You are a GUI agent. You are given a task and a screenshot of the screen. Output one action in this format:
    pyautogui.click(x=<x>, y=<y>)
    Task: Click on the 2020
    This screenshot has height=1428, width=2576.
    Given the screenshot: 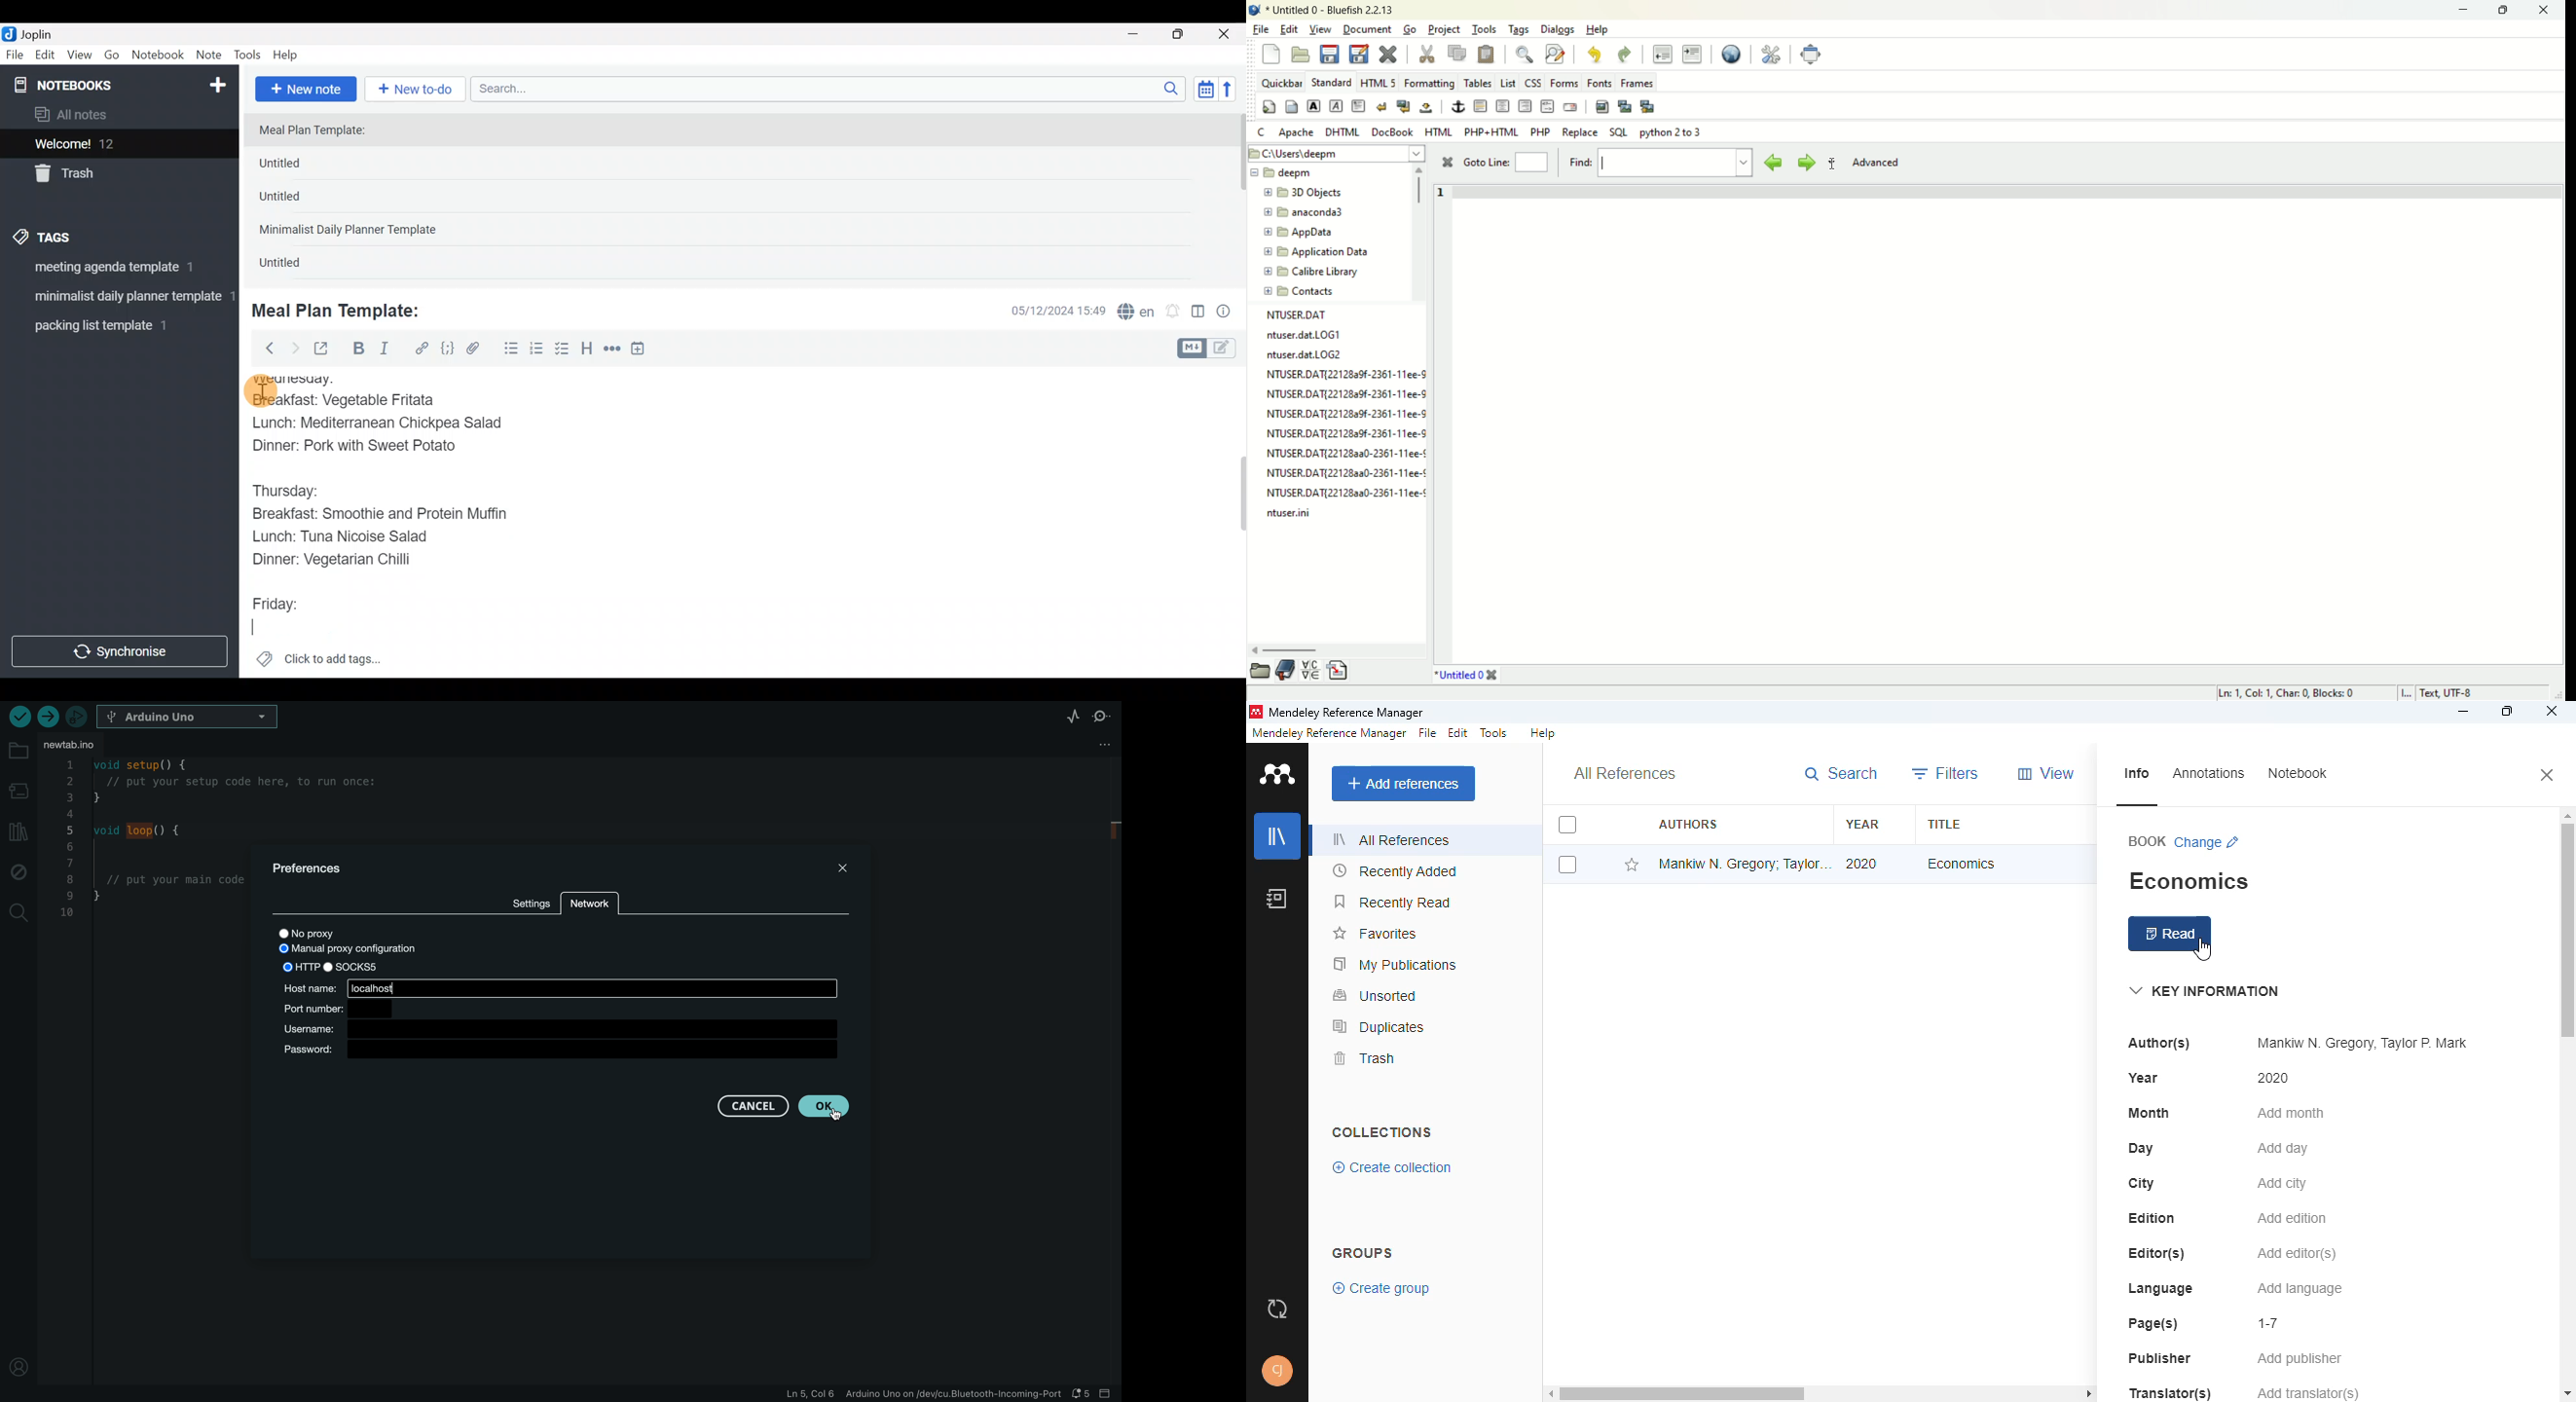 What is the action you would take?
    pyautogui.click(x=2272, y=1077)
    